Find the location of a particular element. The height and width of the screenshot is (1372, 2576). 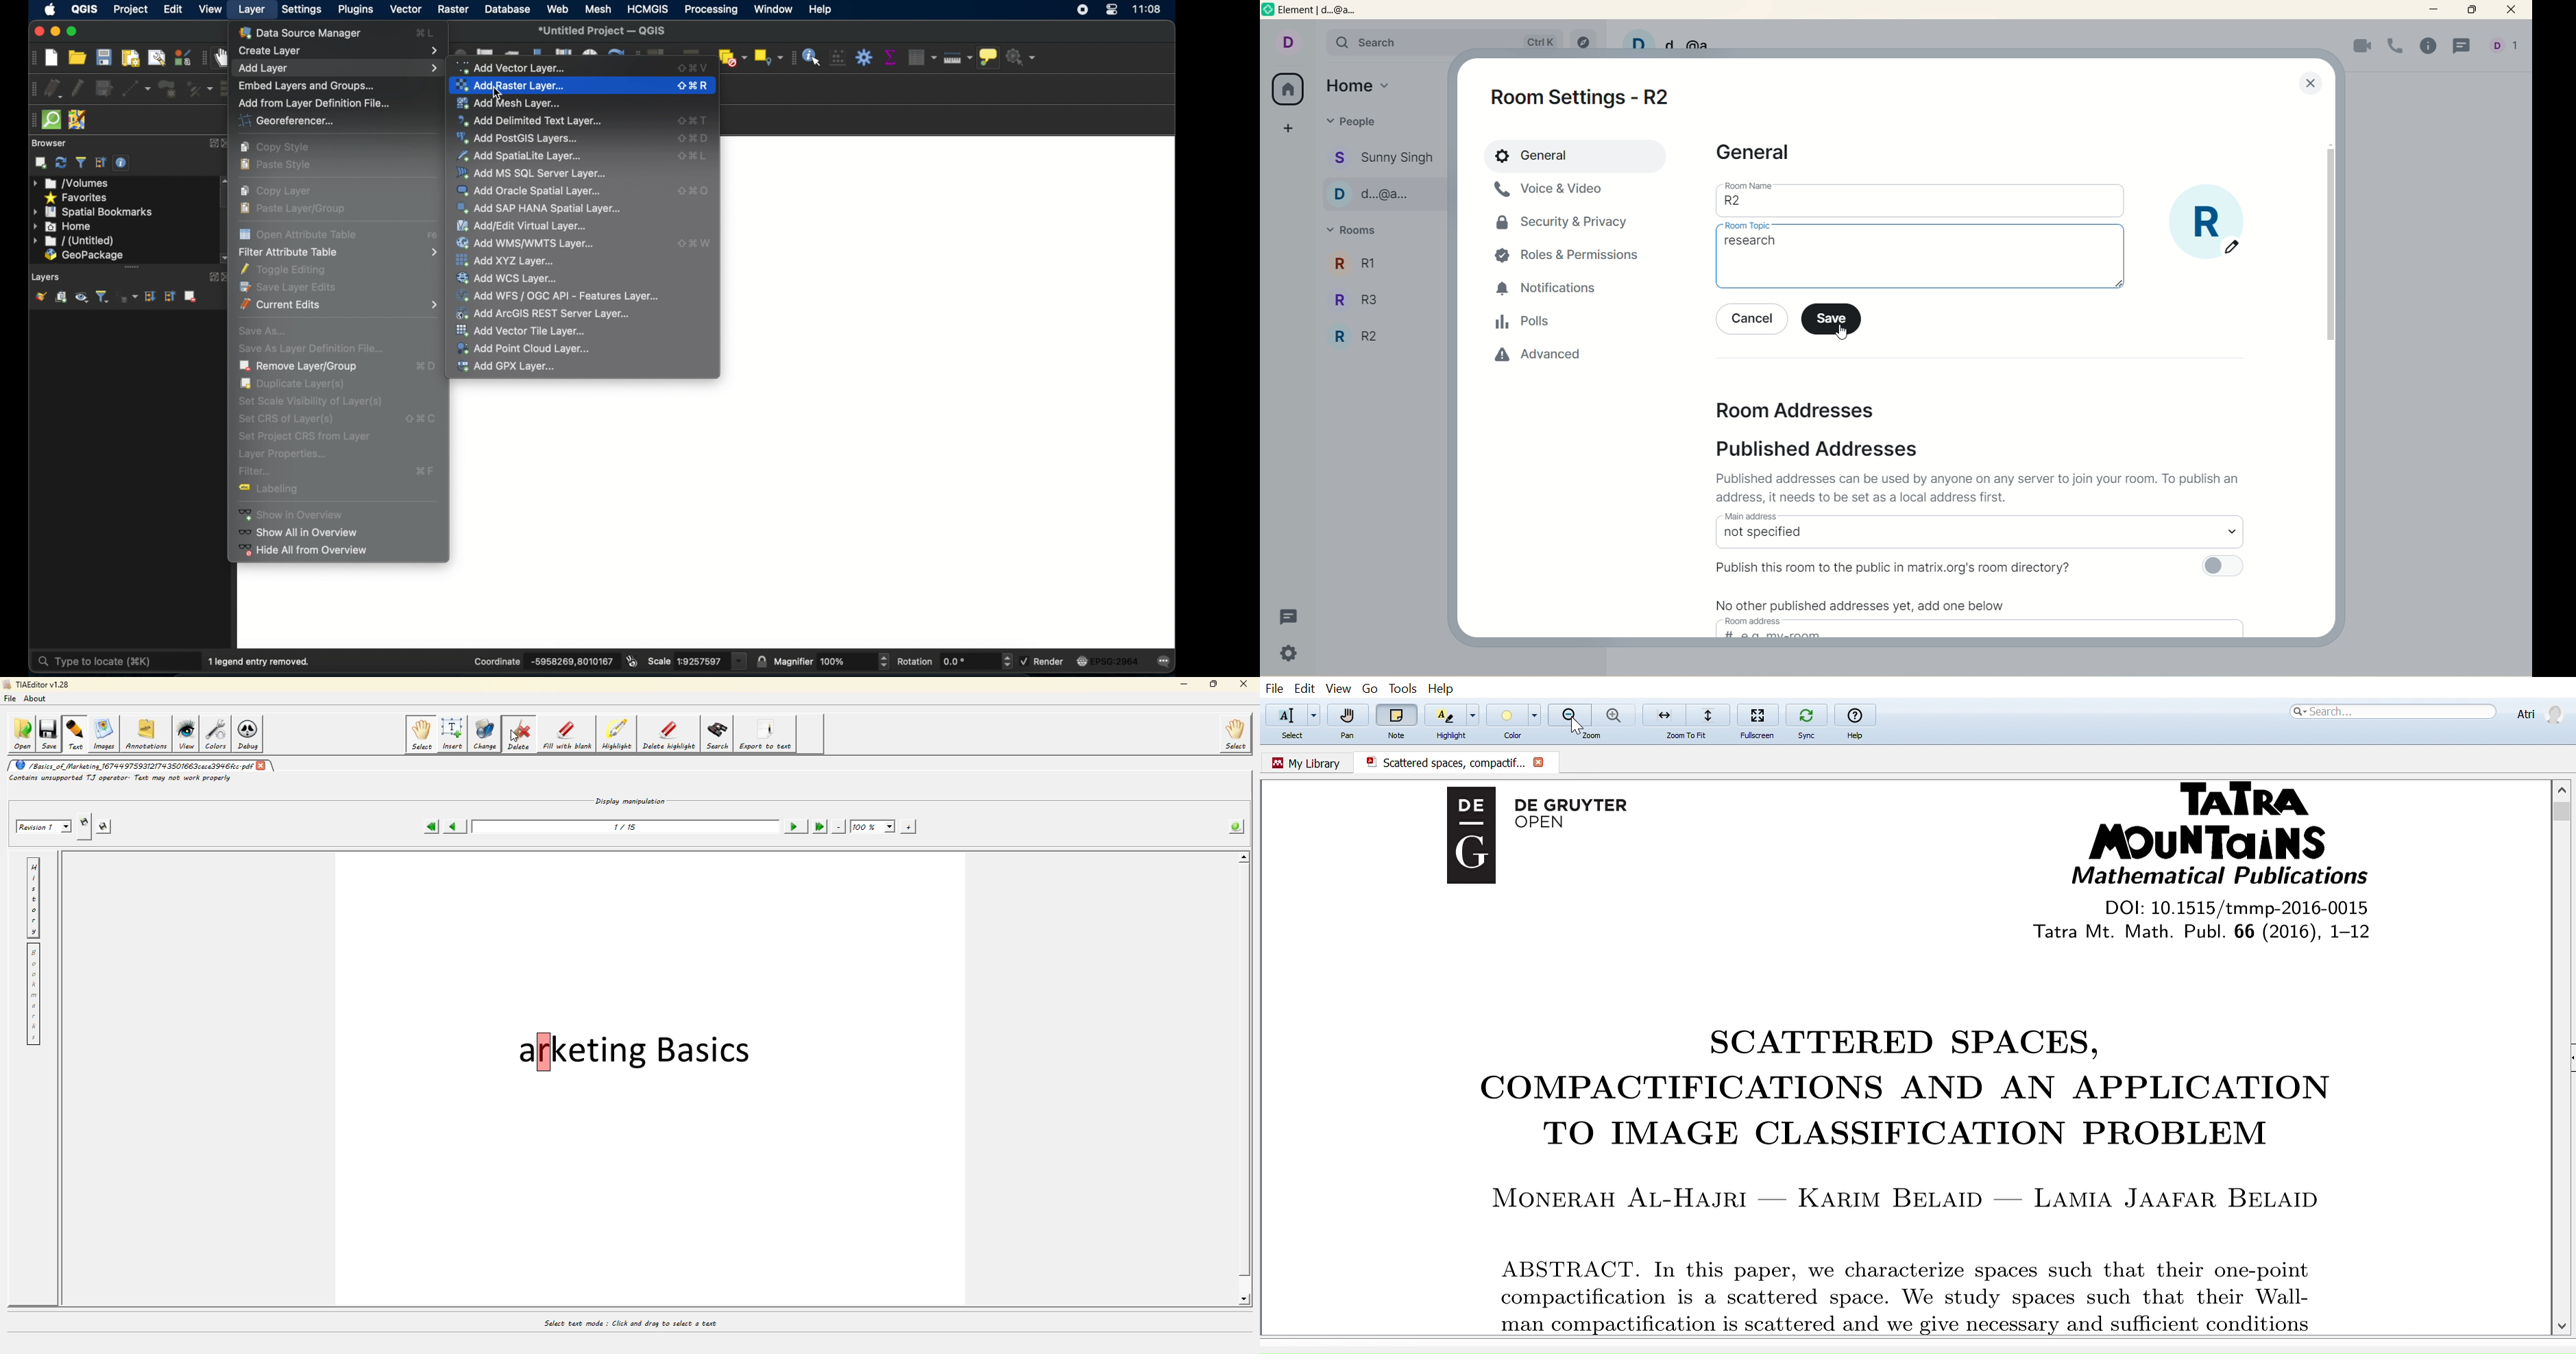

edit is located at coordinates (174, 10).